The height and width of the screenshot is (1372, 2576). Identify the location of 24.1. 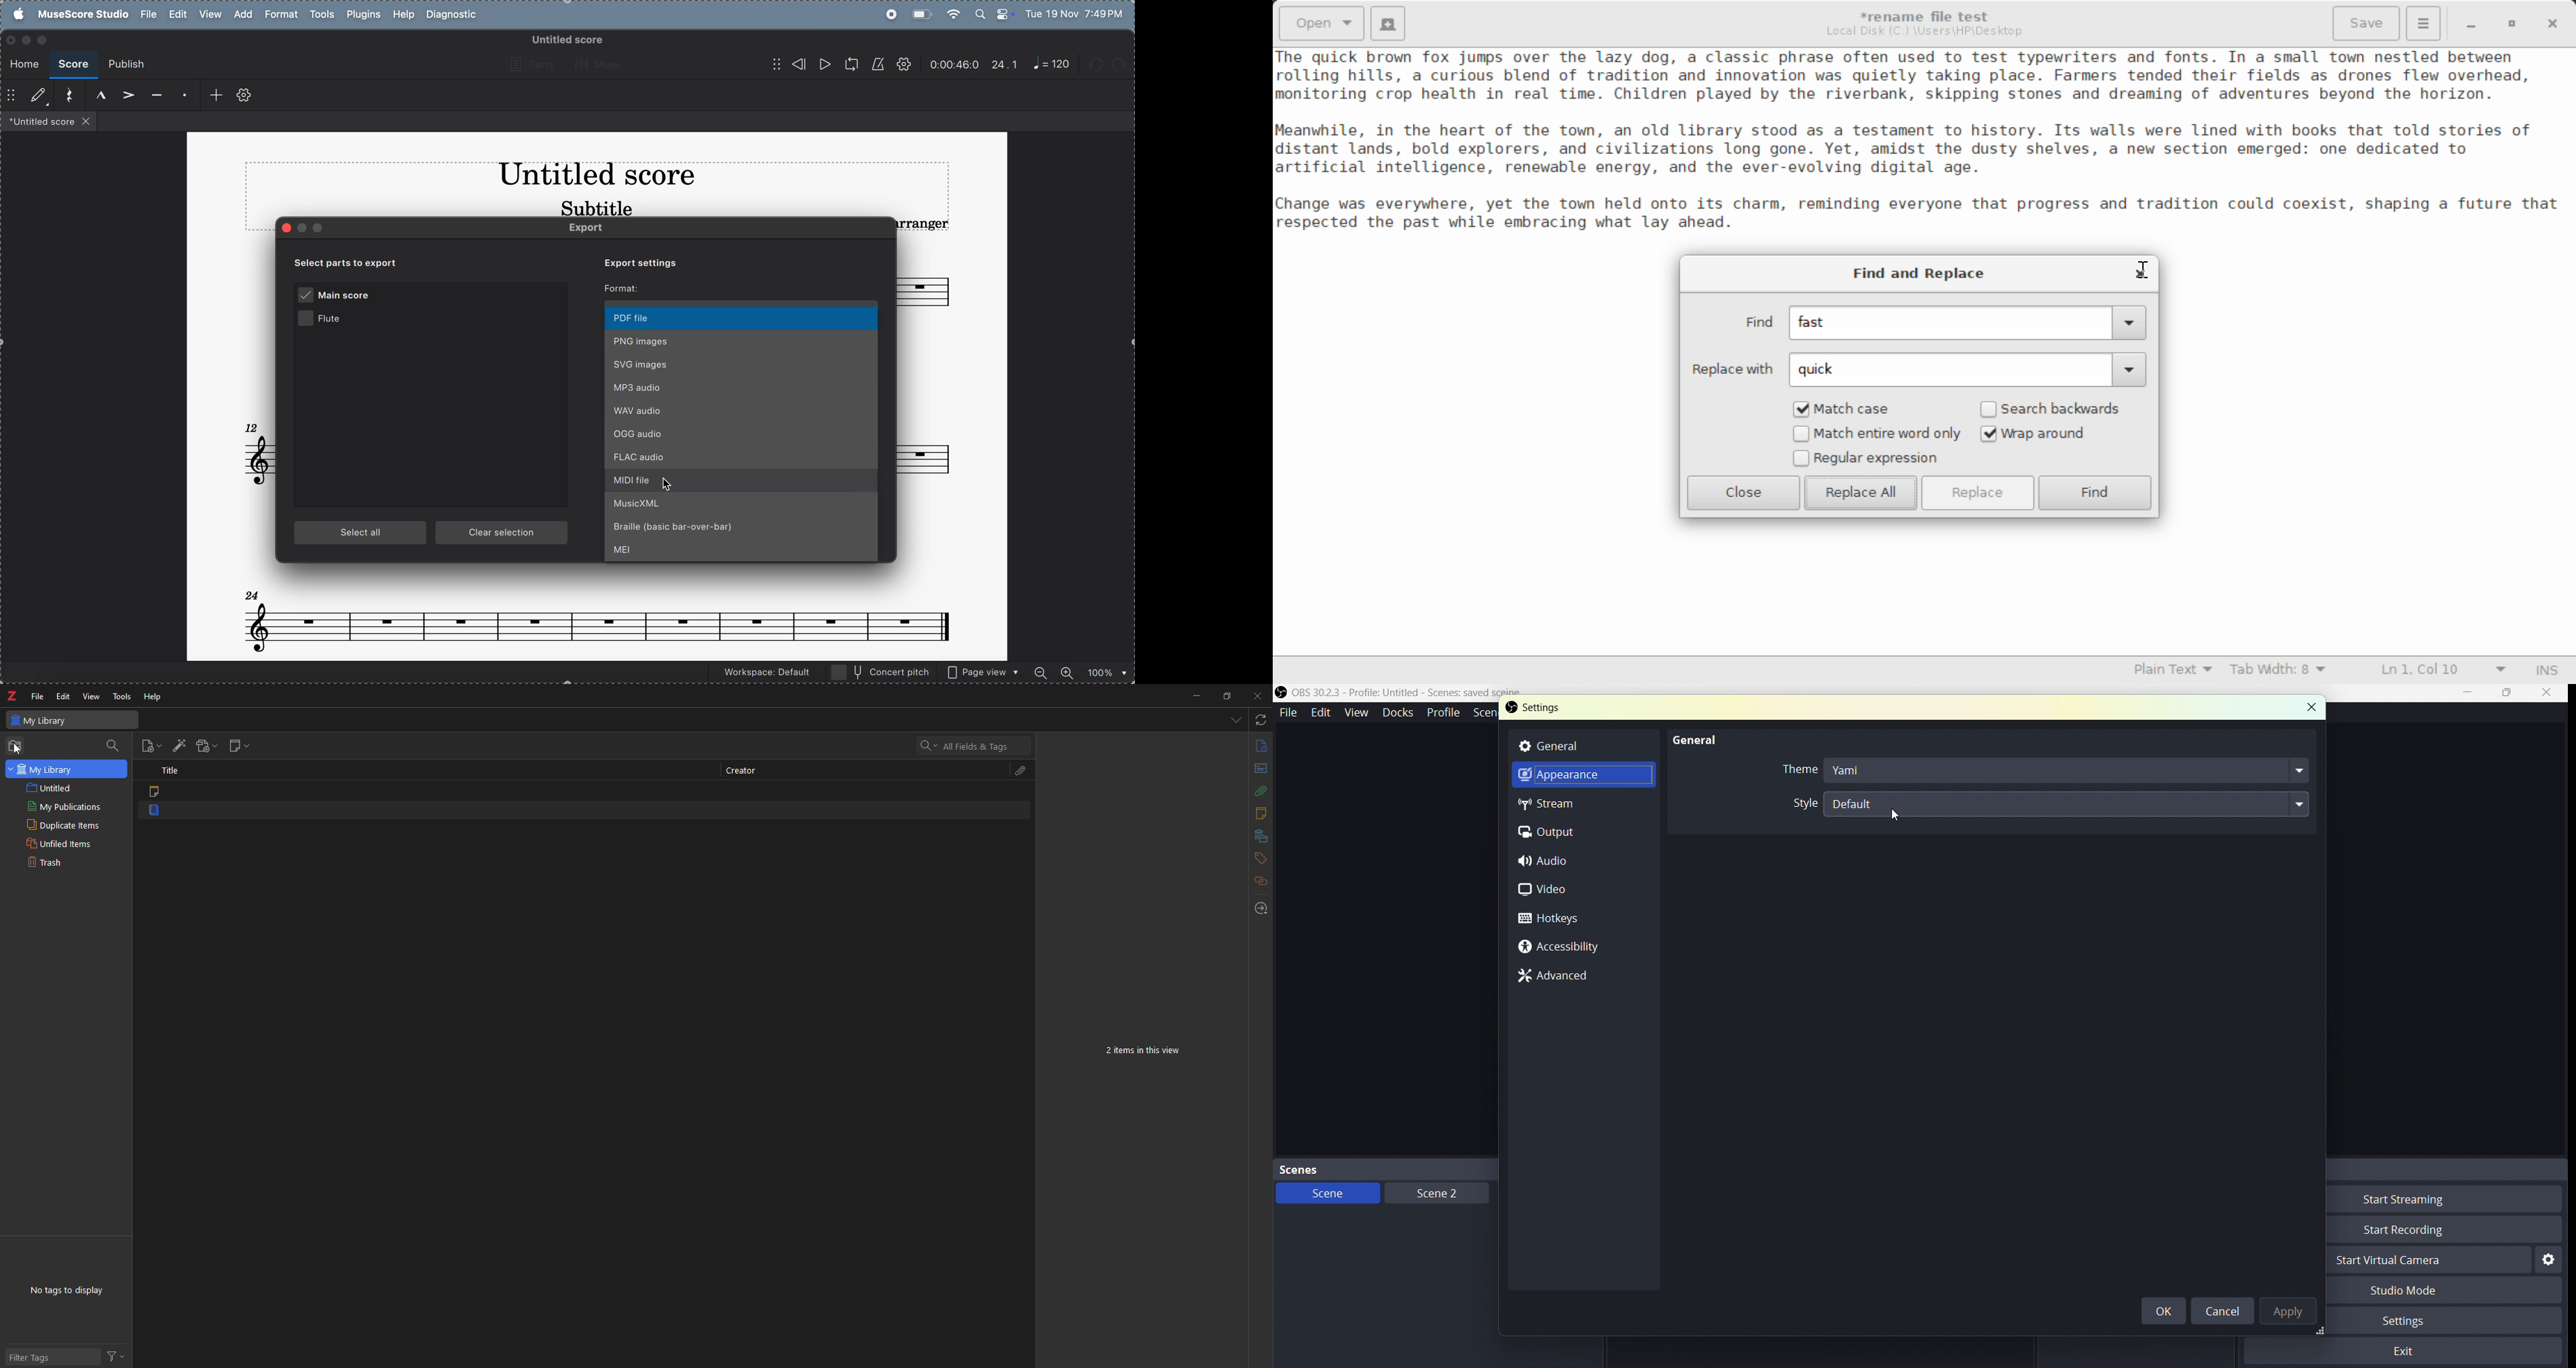
(1005, 64).